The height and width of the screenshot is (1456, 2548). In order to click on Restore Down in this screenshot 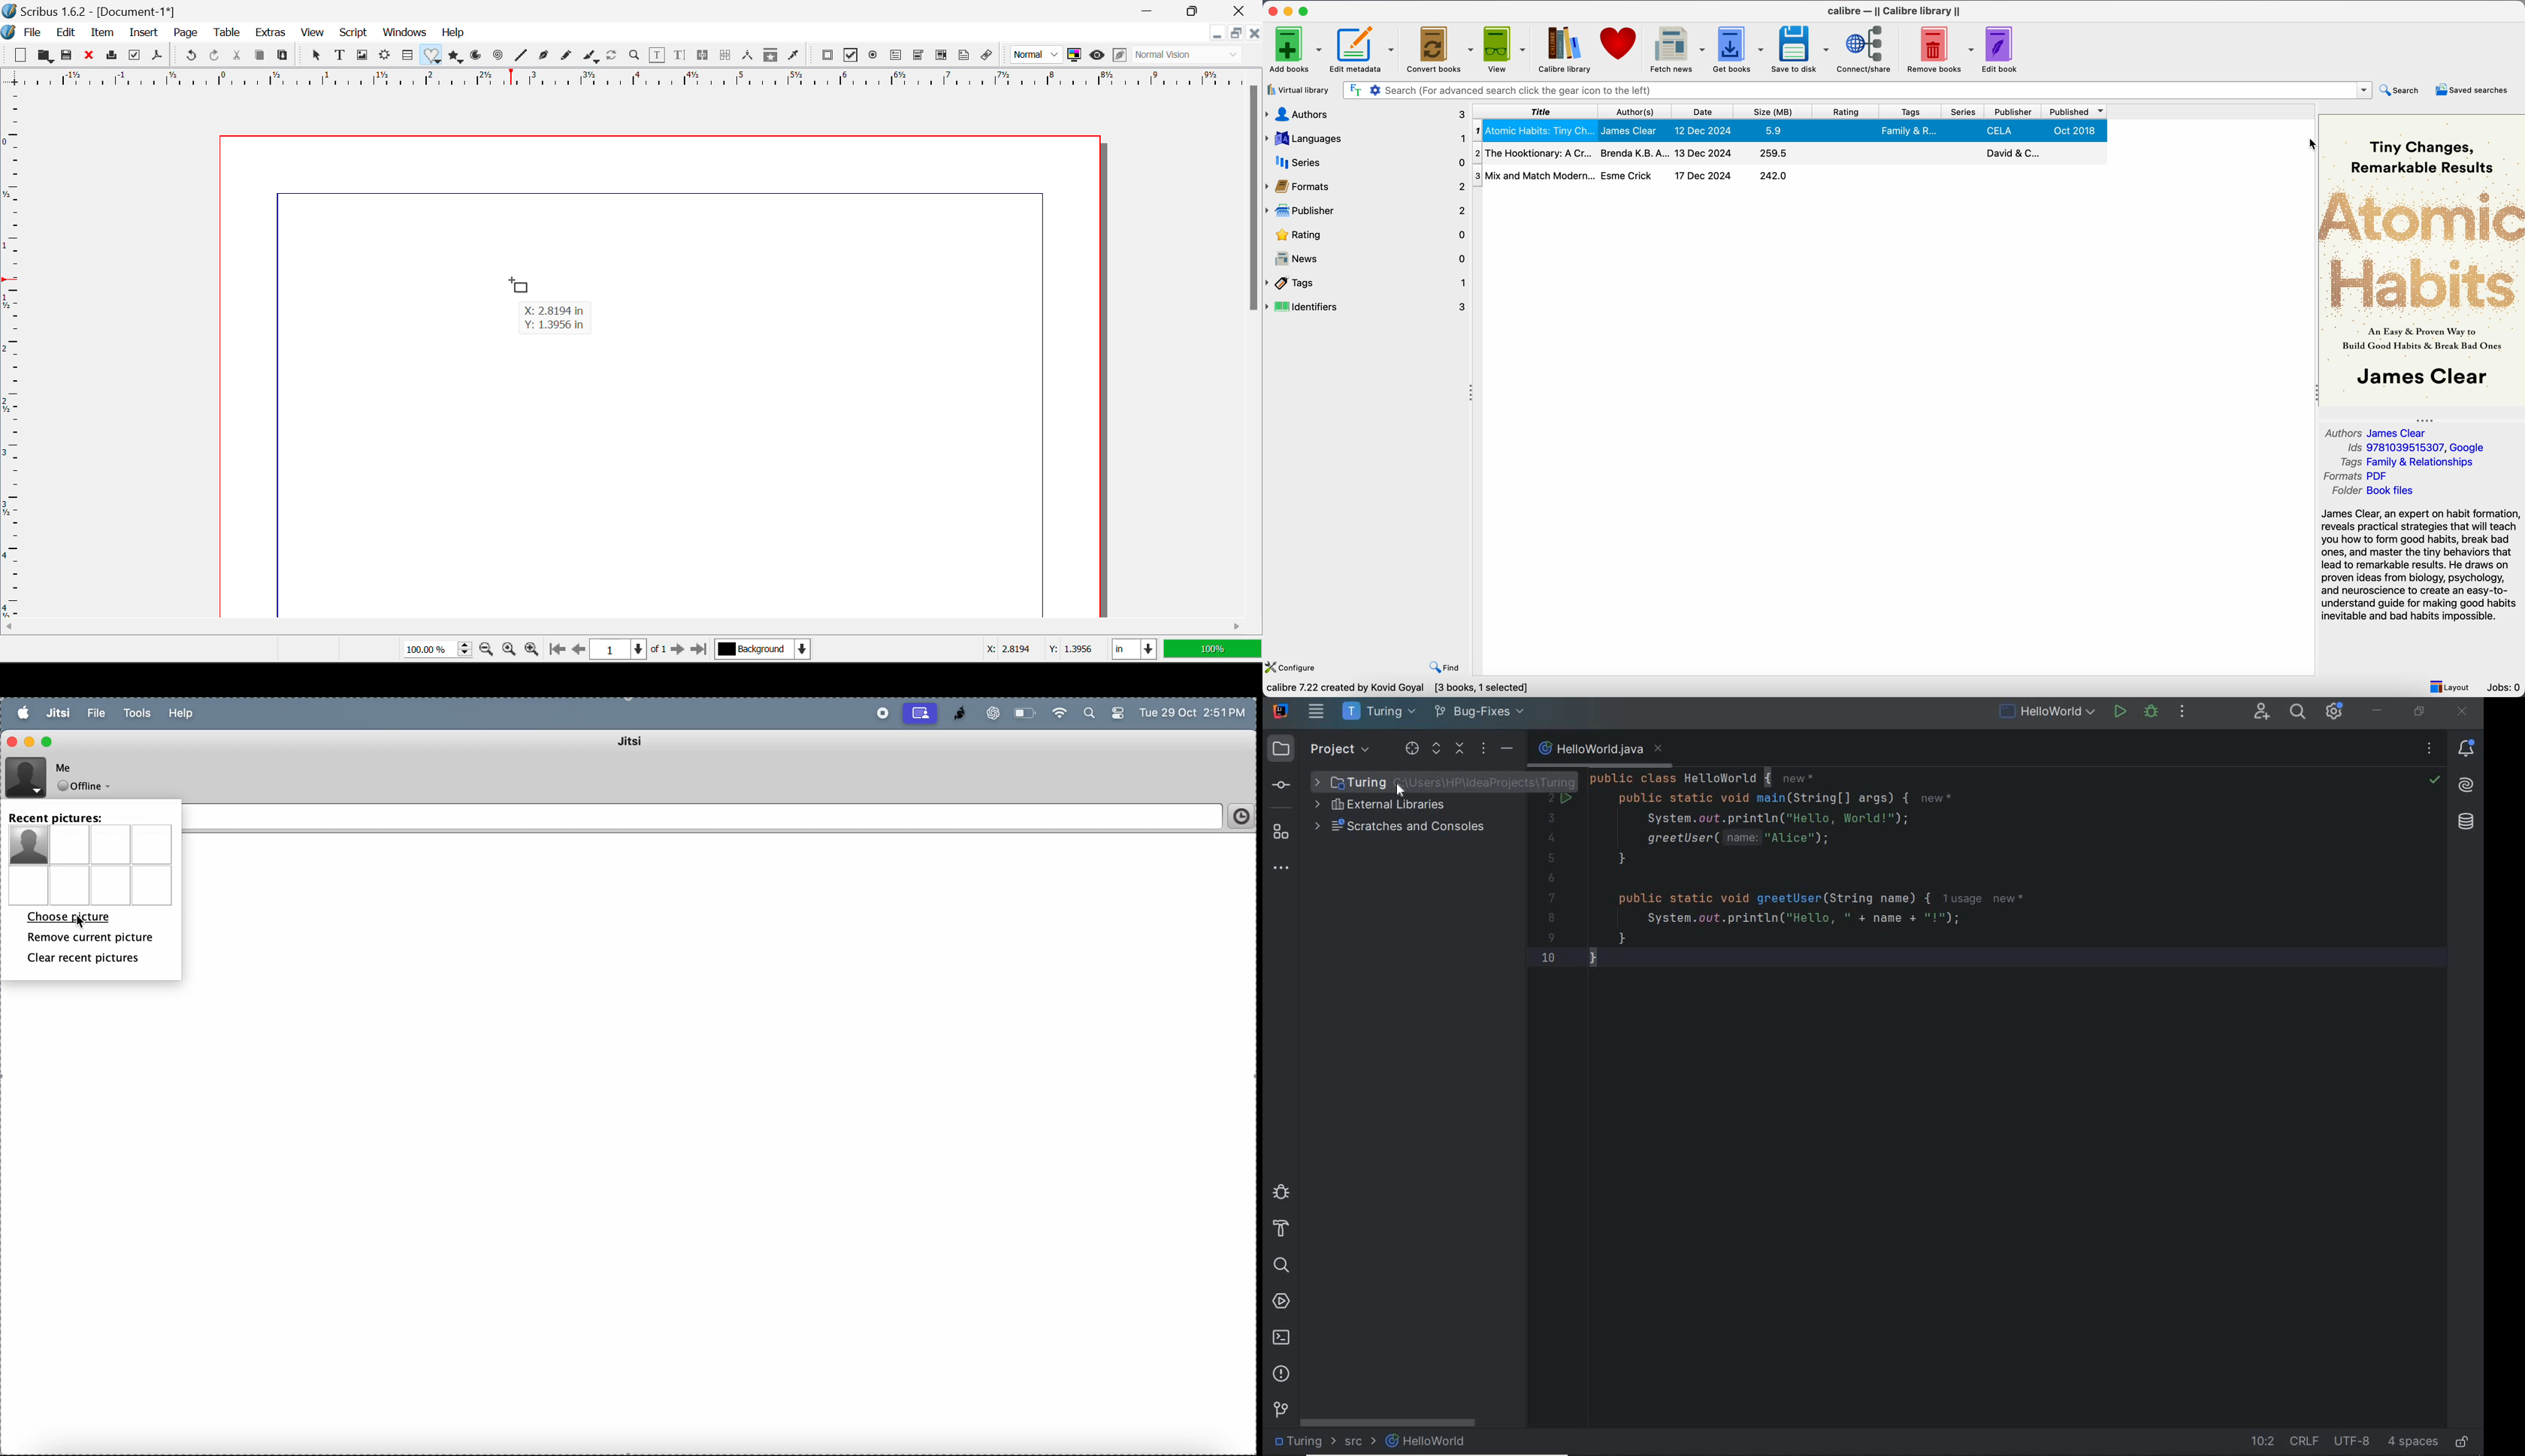, I will do `click(1218, 35)`.